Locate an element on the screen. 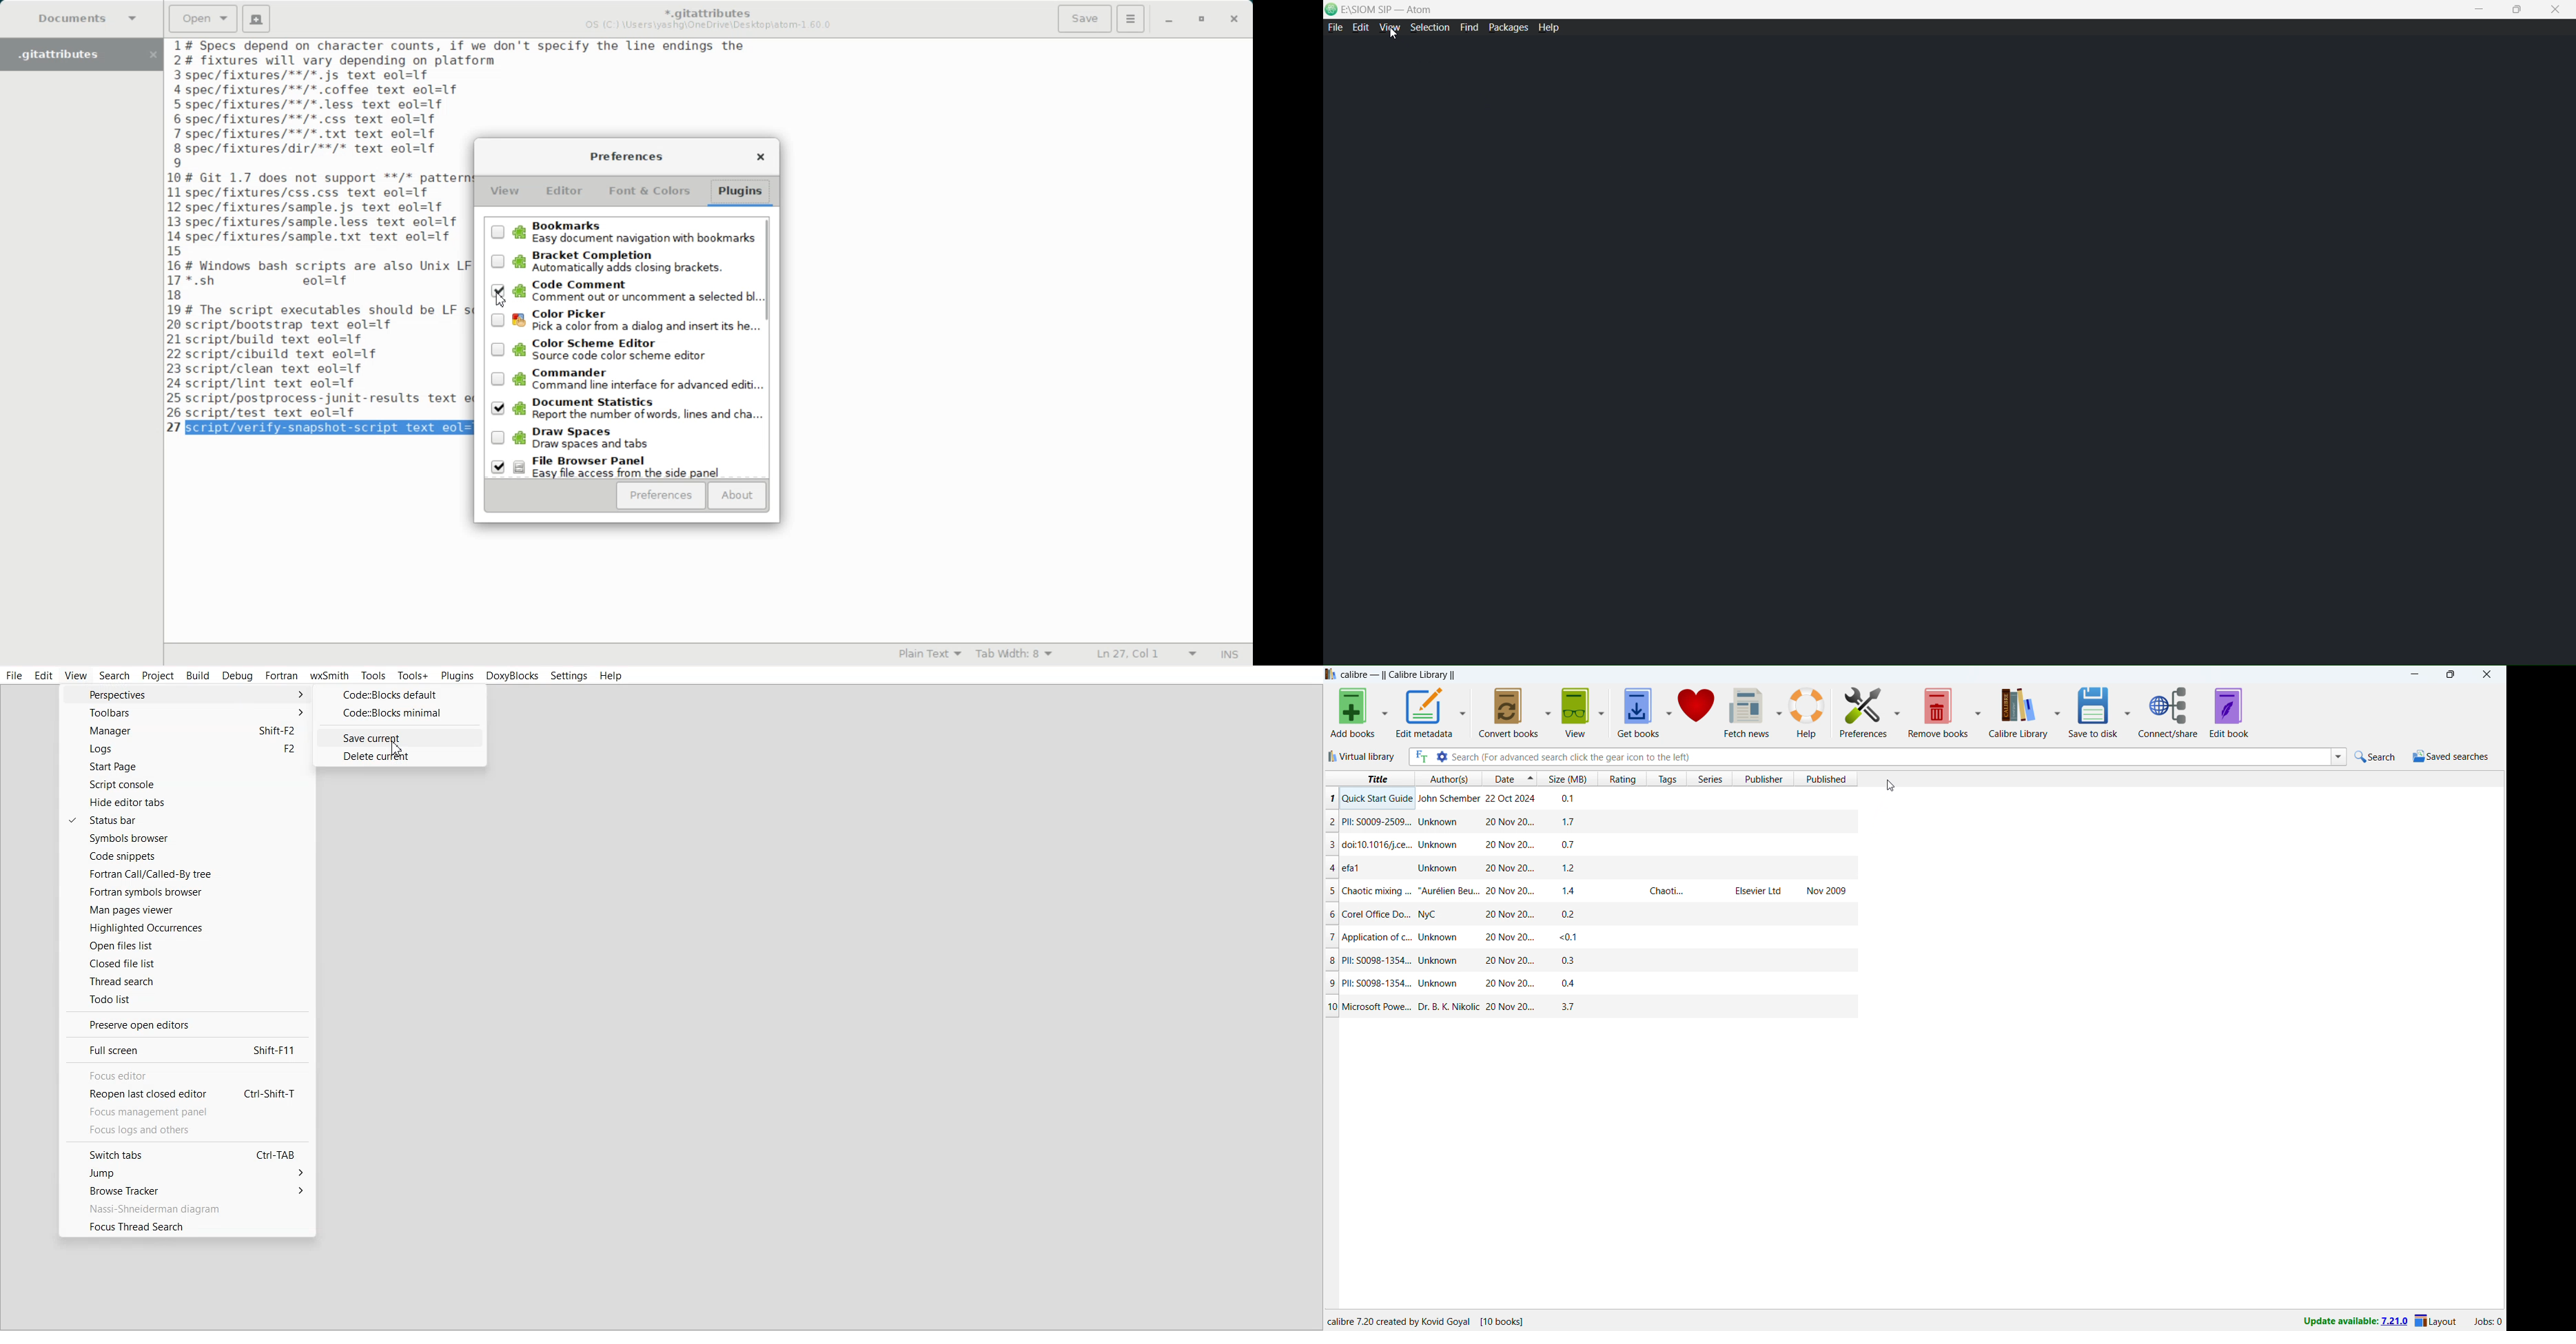 This screenshot has width=2576, height=1344. calibre 7.20 created by Kovid goyal (10 books) is located at coordinates (1435, 1320).